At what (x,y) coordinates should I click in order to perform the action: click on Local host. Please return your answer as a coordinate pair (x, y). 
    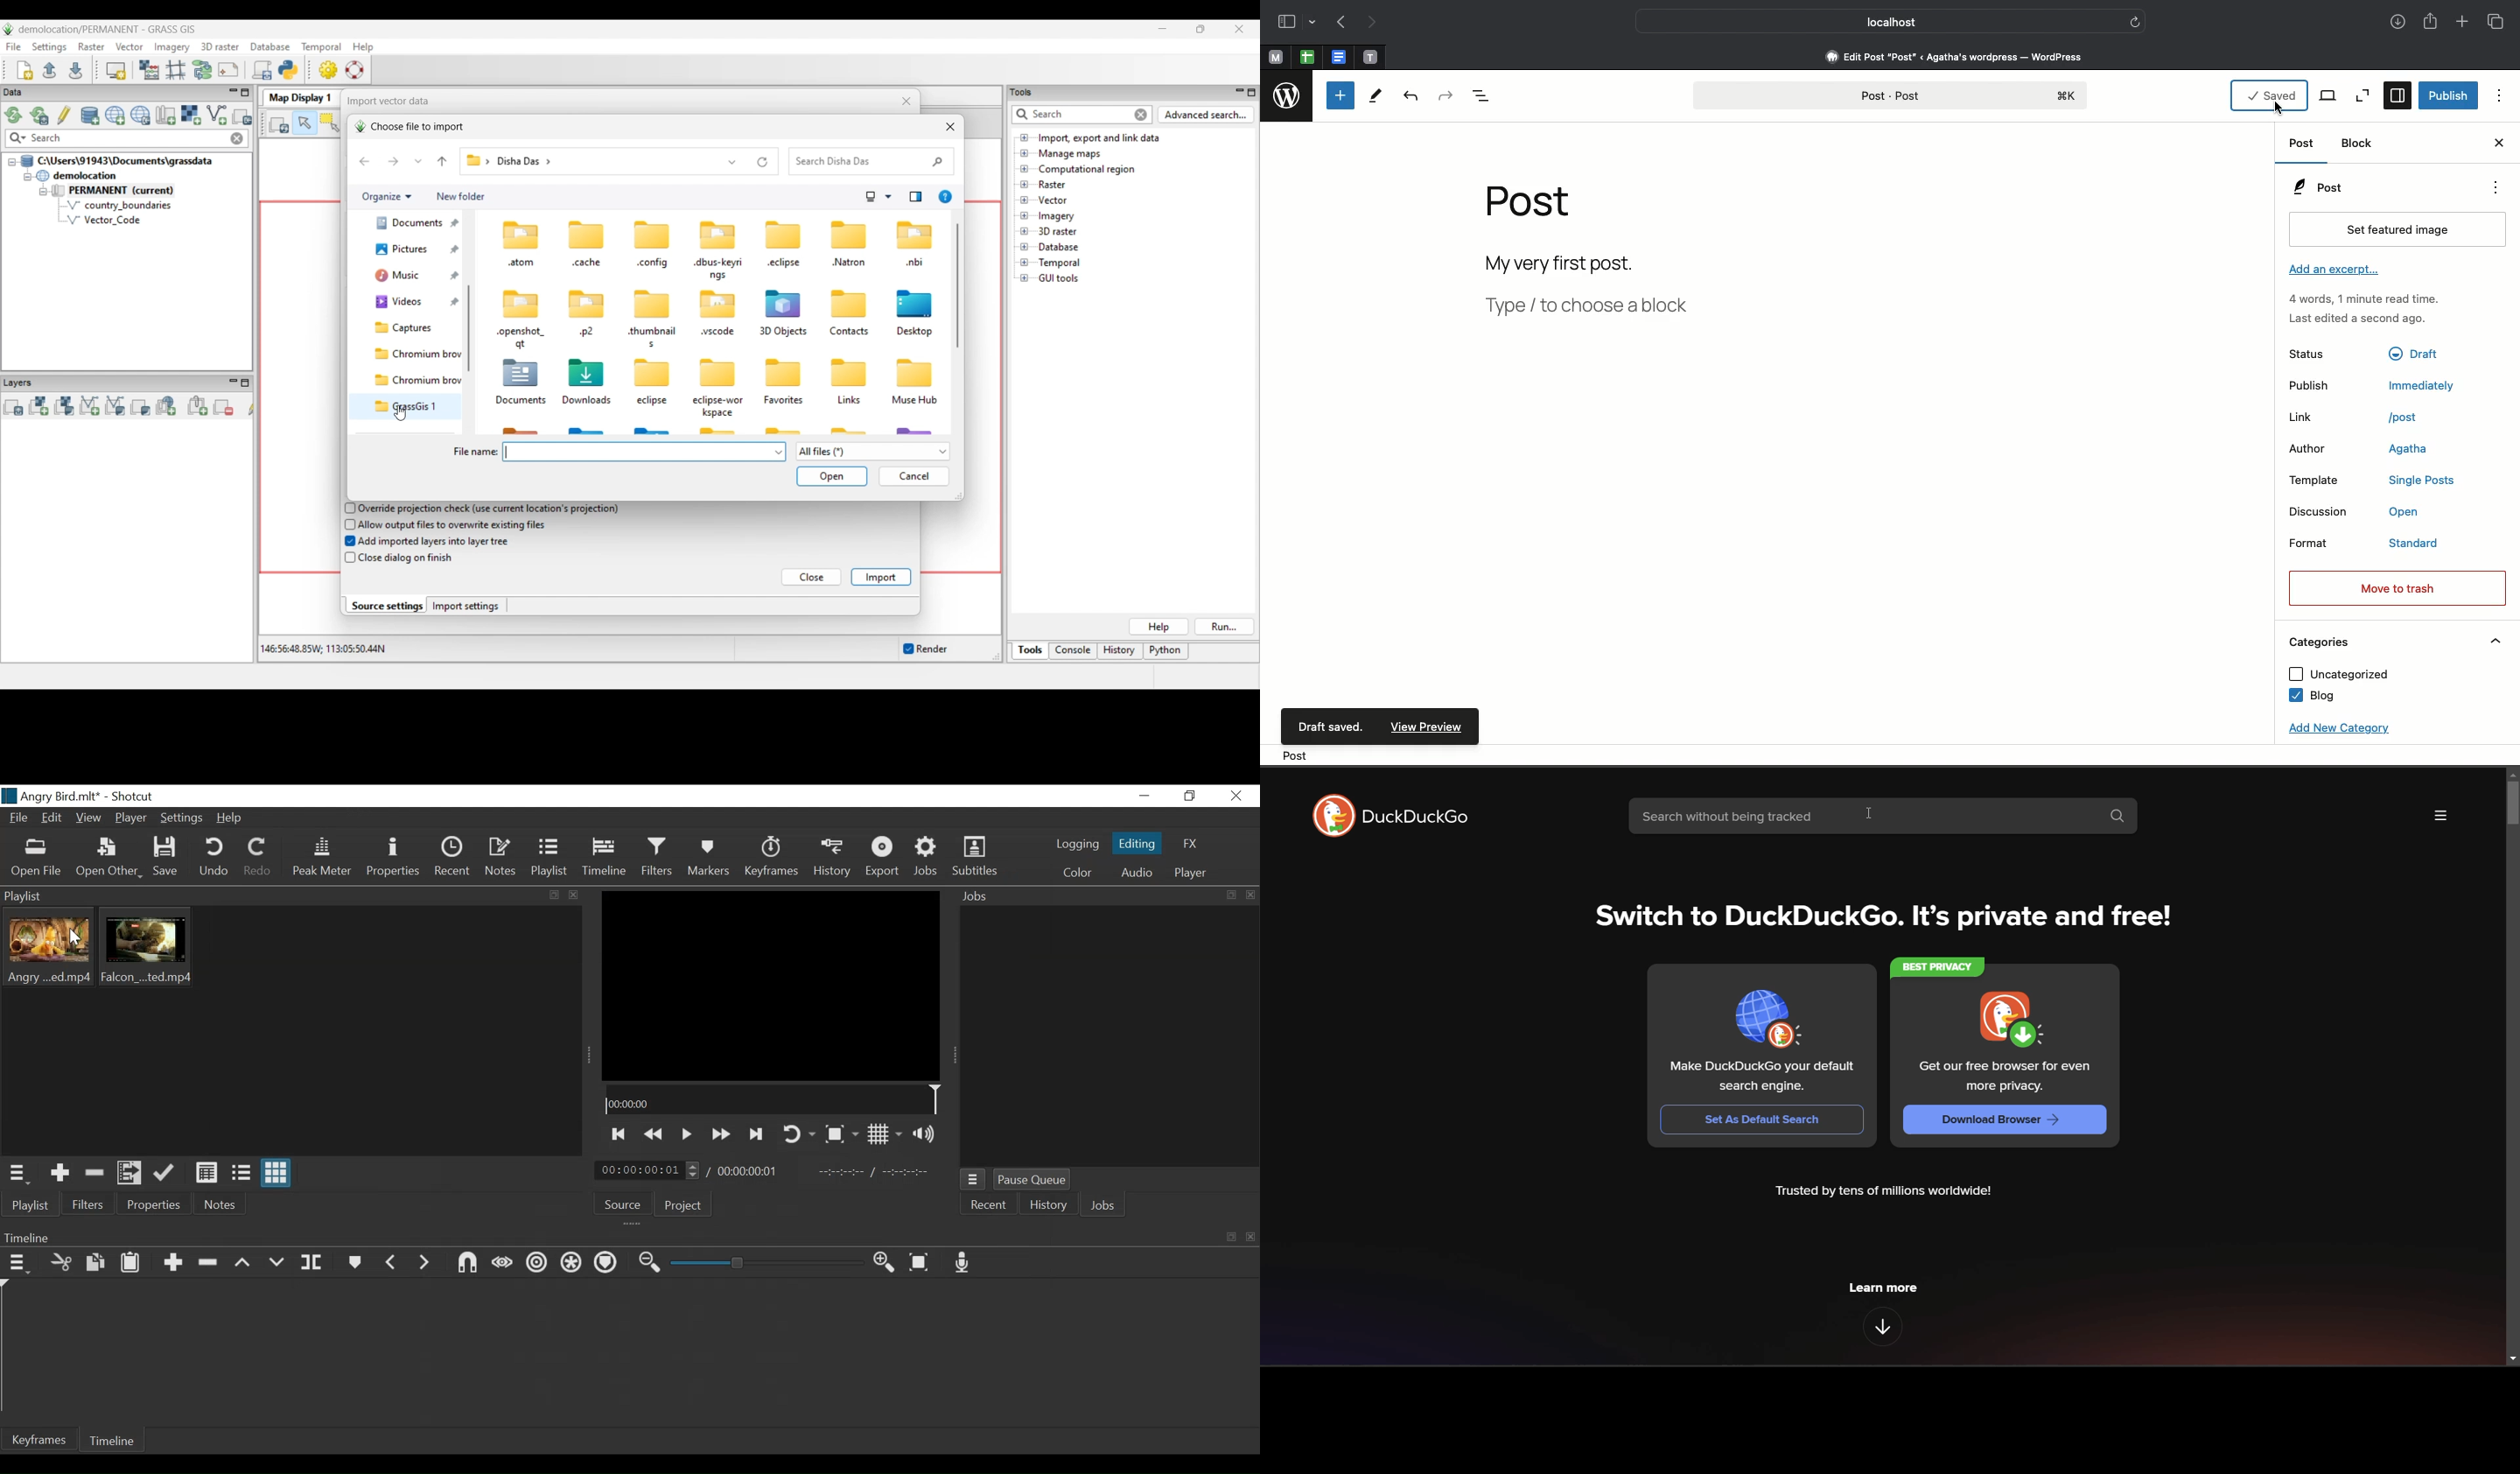
    Looking at the image, I should click on (1880, 21).